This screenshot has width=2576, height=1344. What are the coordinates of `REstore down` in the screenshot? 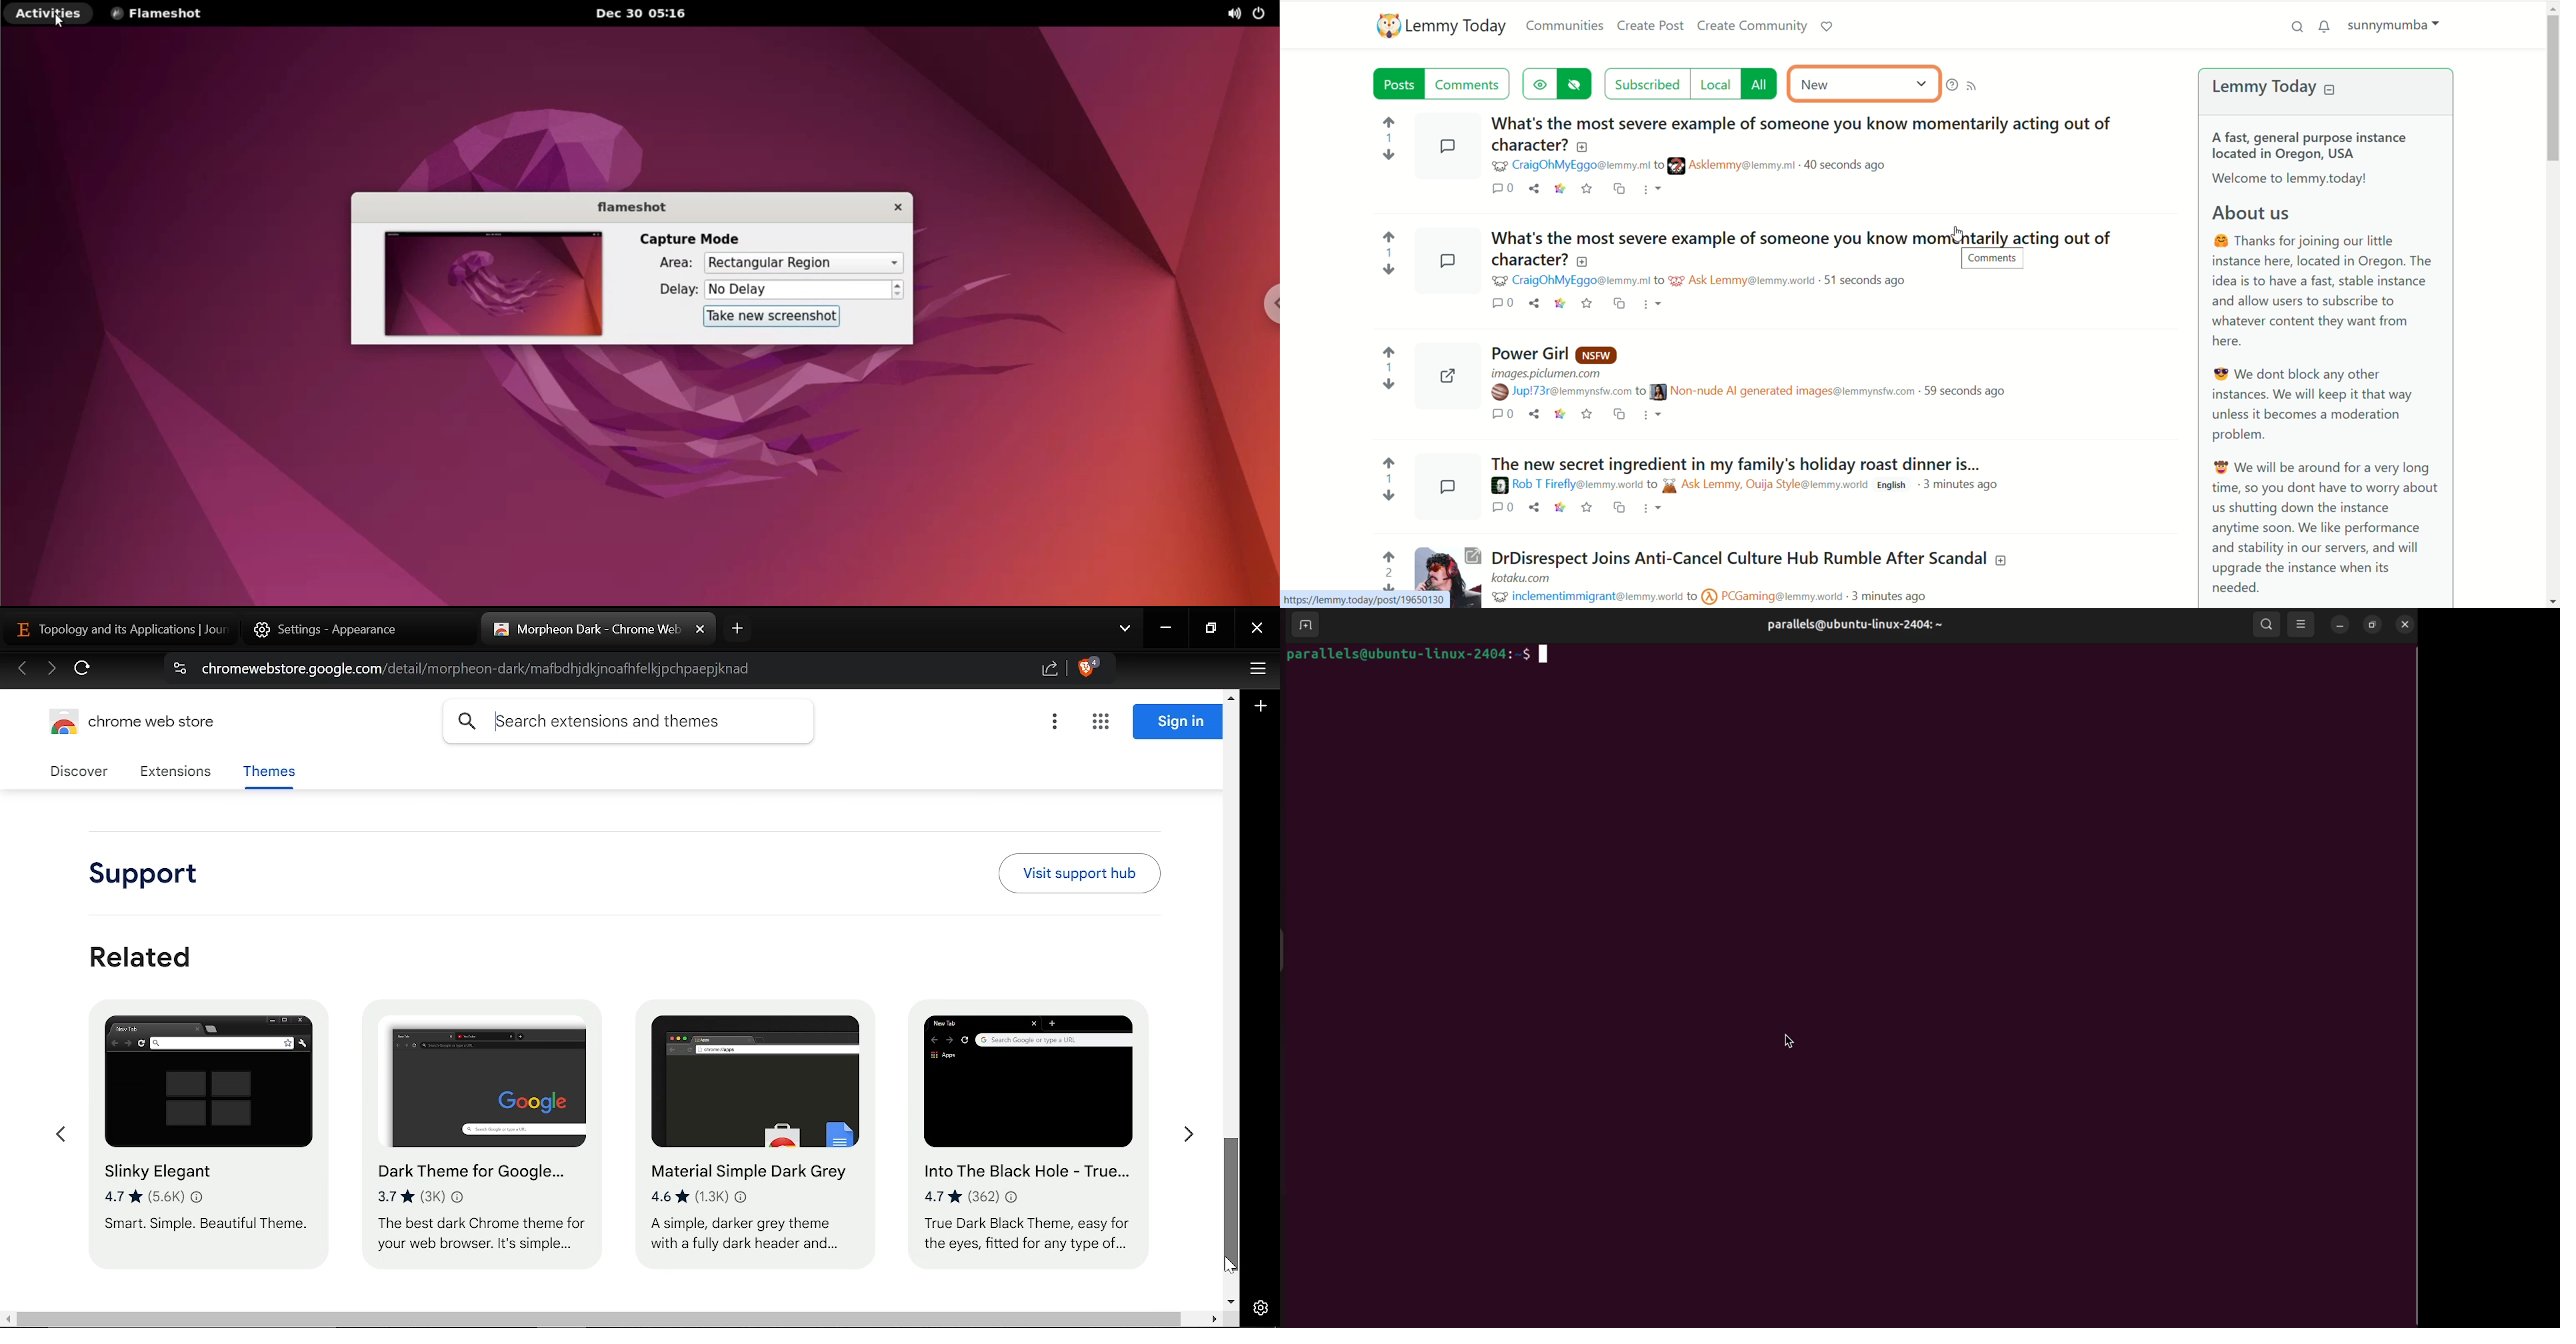 It's located at (1213, 629).